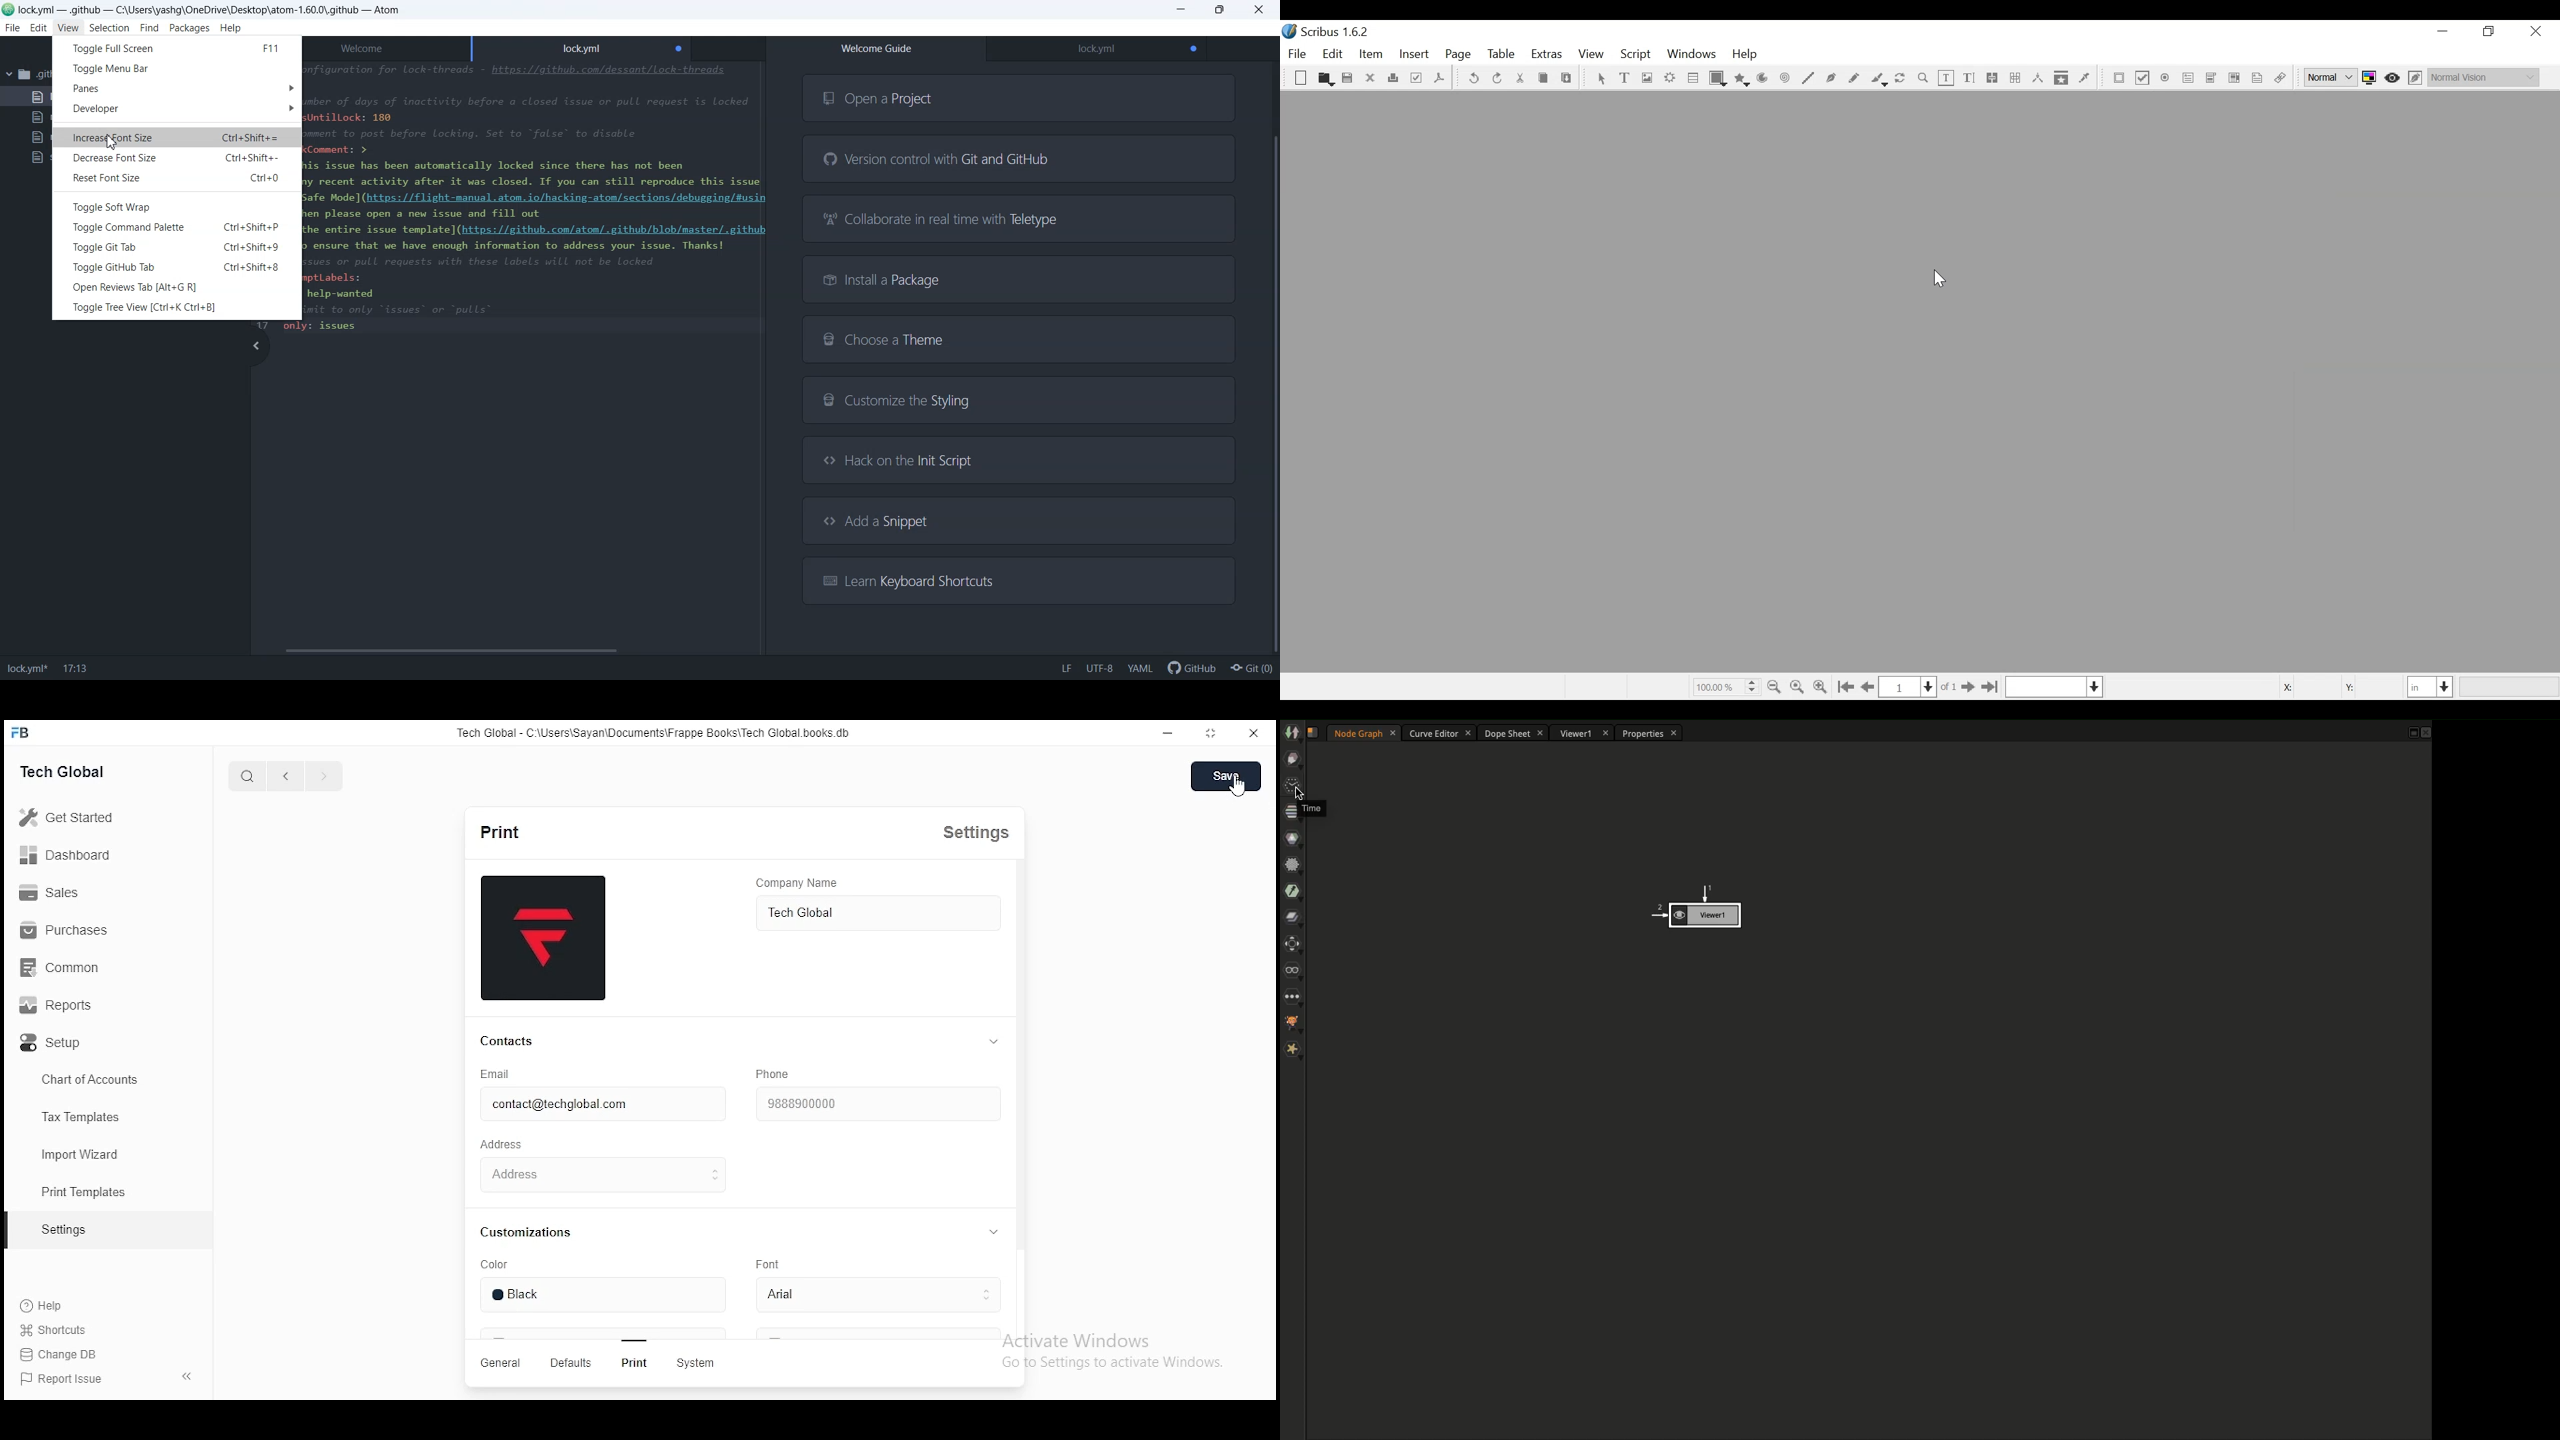 This screenshot has height=1456, width=2576. I want to click on Cursor, so click(113, 143).